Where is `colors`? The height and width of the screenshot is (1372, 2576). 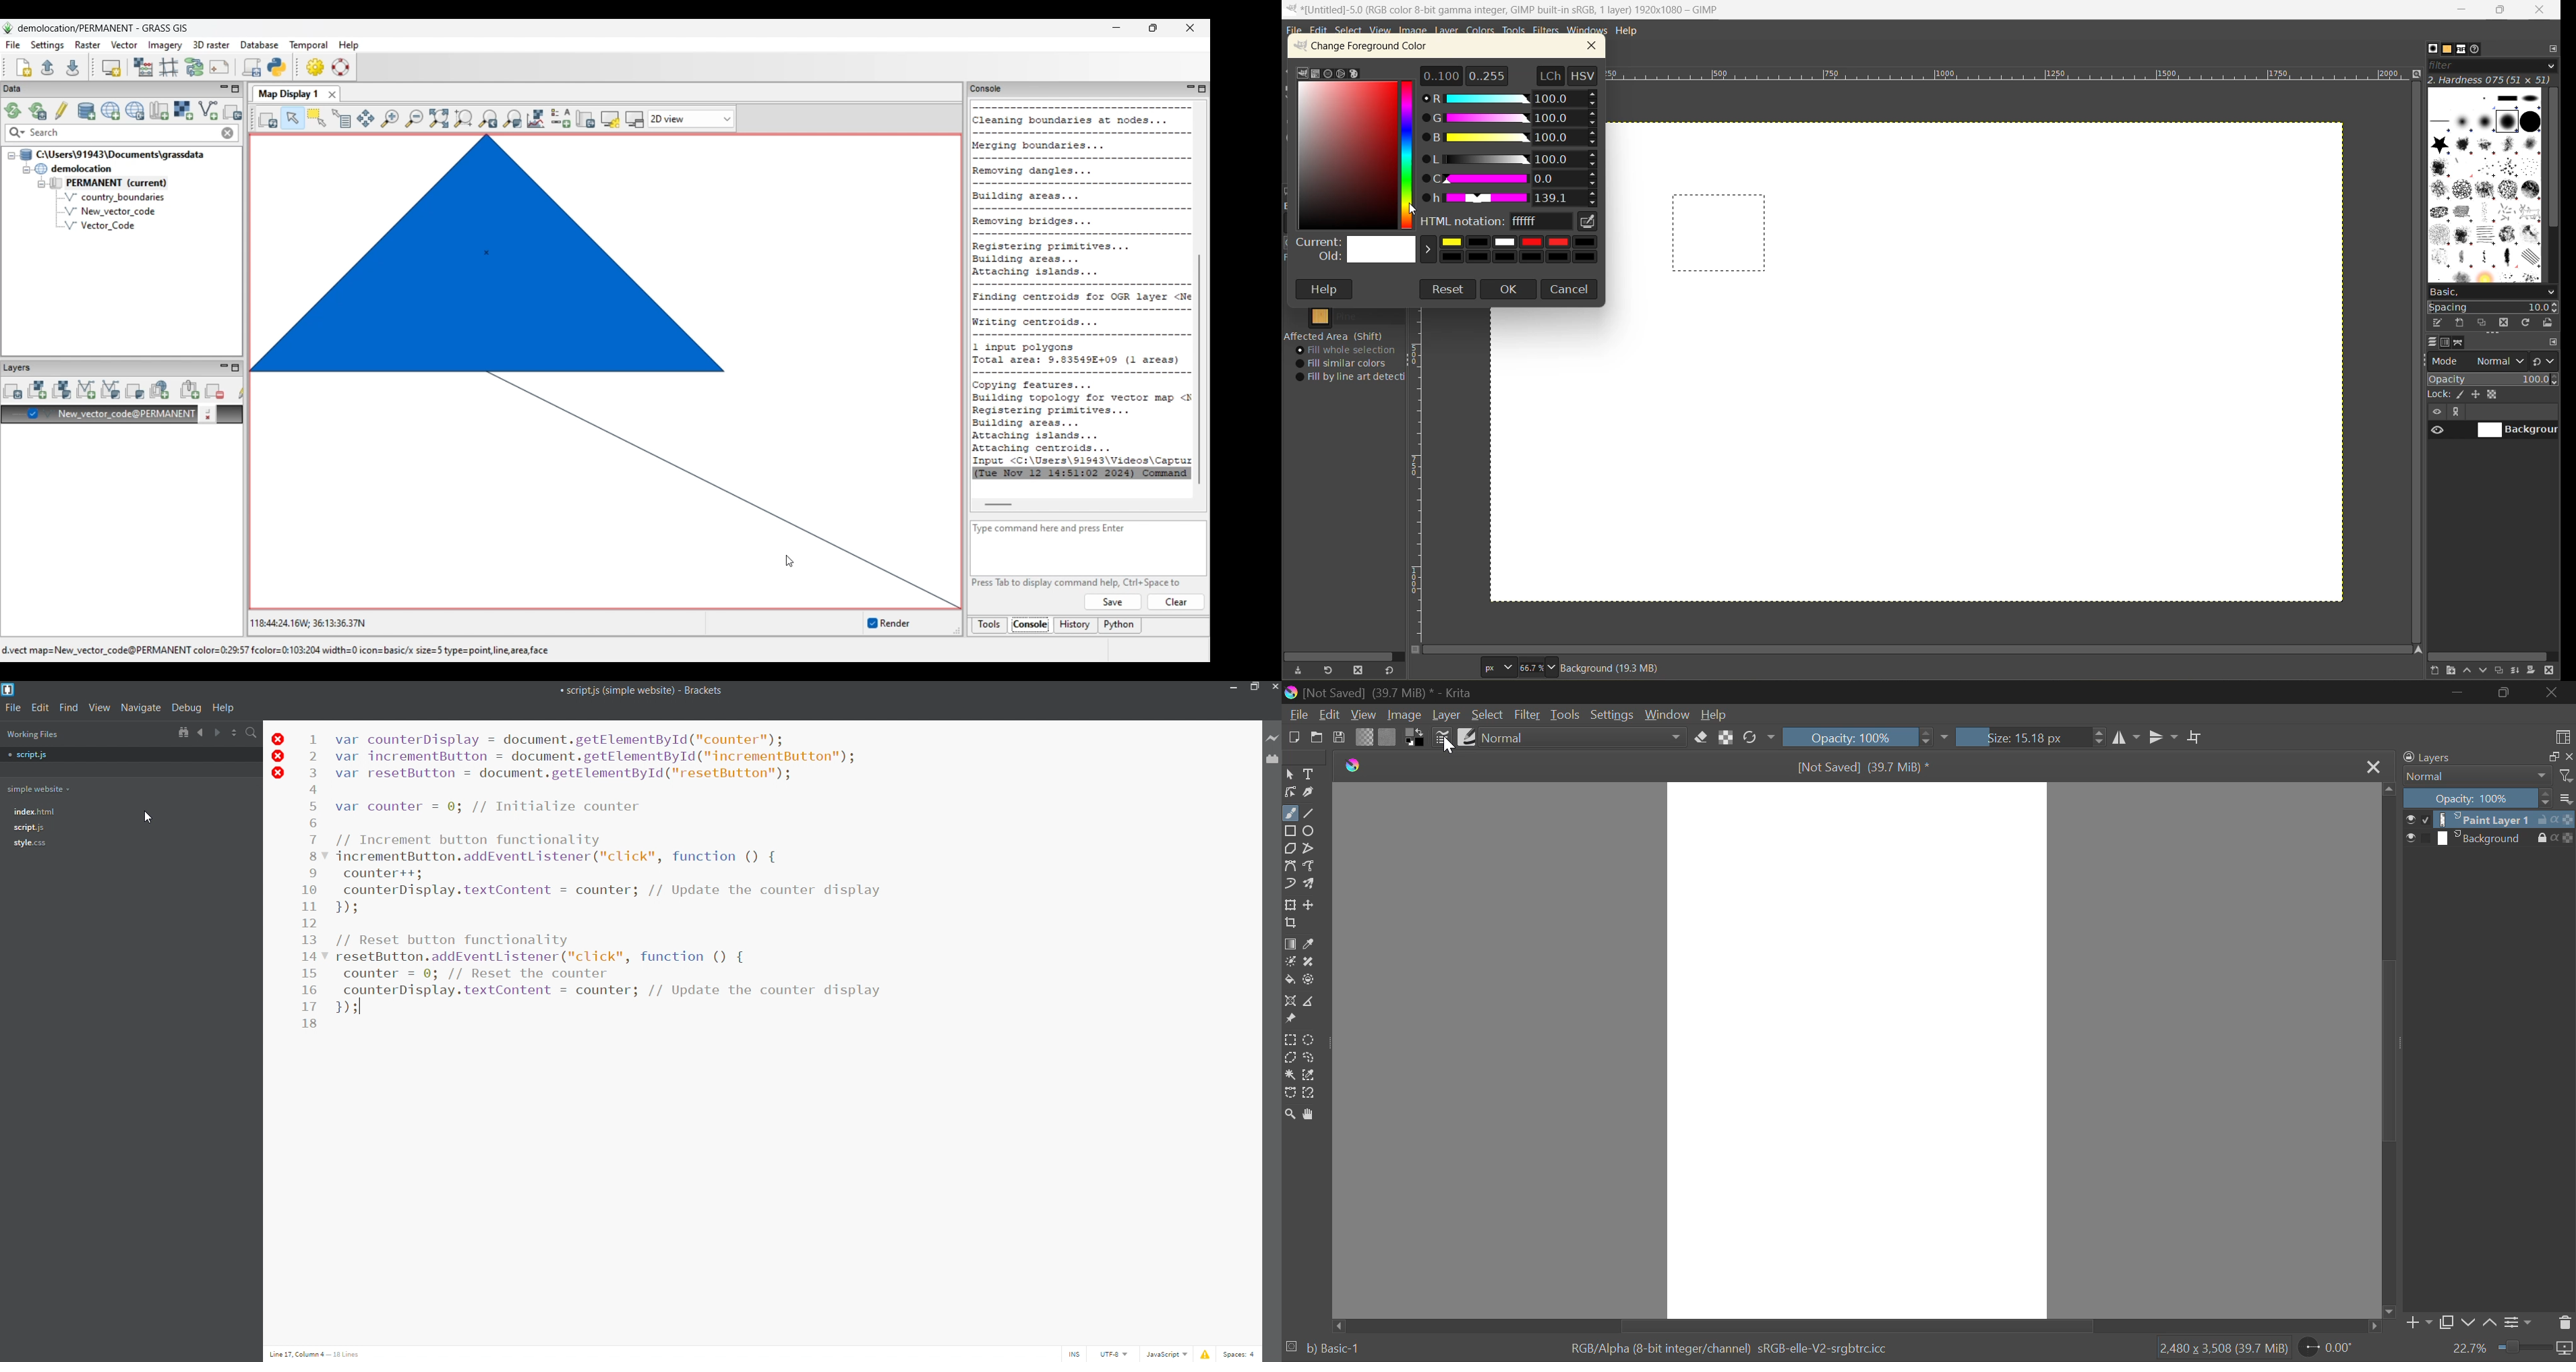 colors is located at coordinates (1482, 31).